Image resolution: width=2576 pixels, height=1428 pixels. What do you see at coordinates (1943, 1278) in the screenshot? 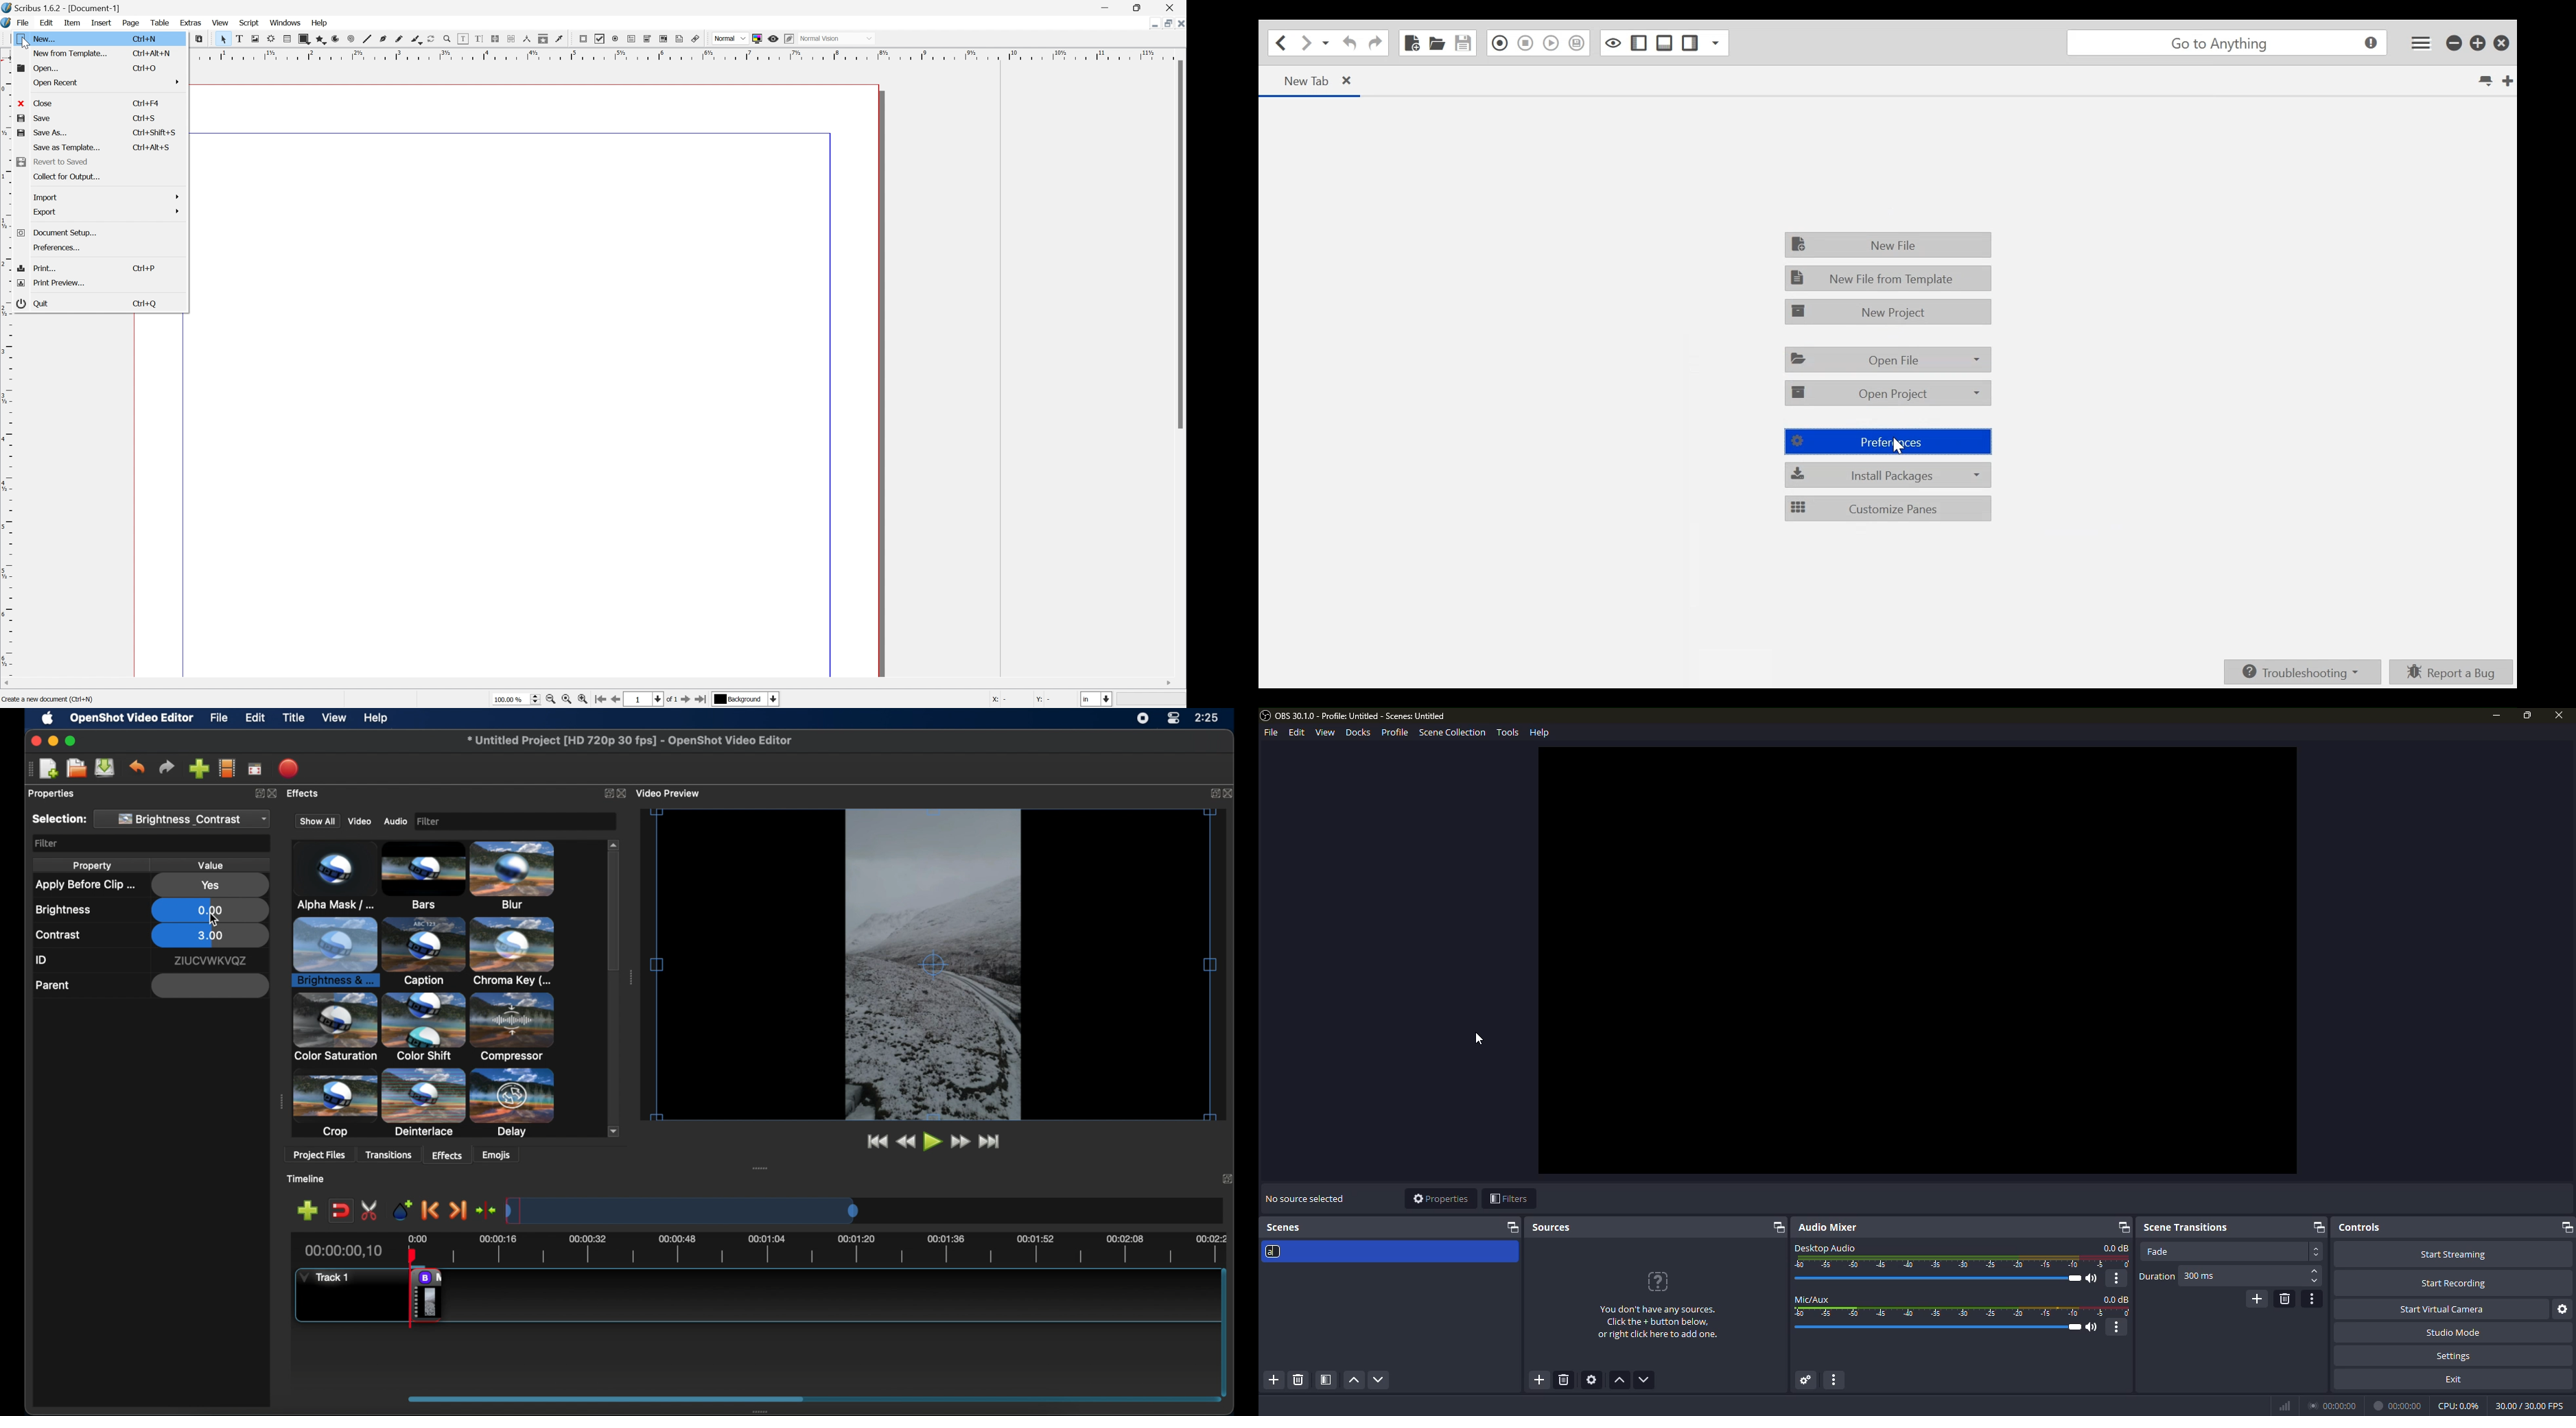
I see `volume` at bounding box center [1943, 1278].